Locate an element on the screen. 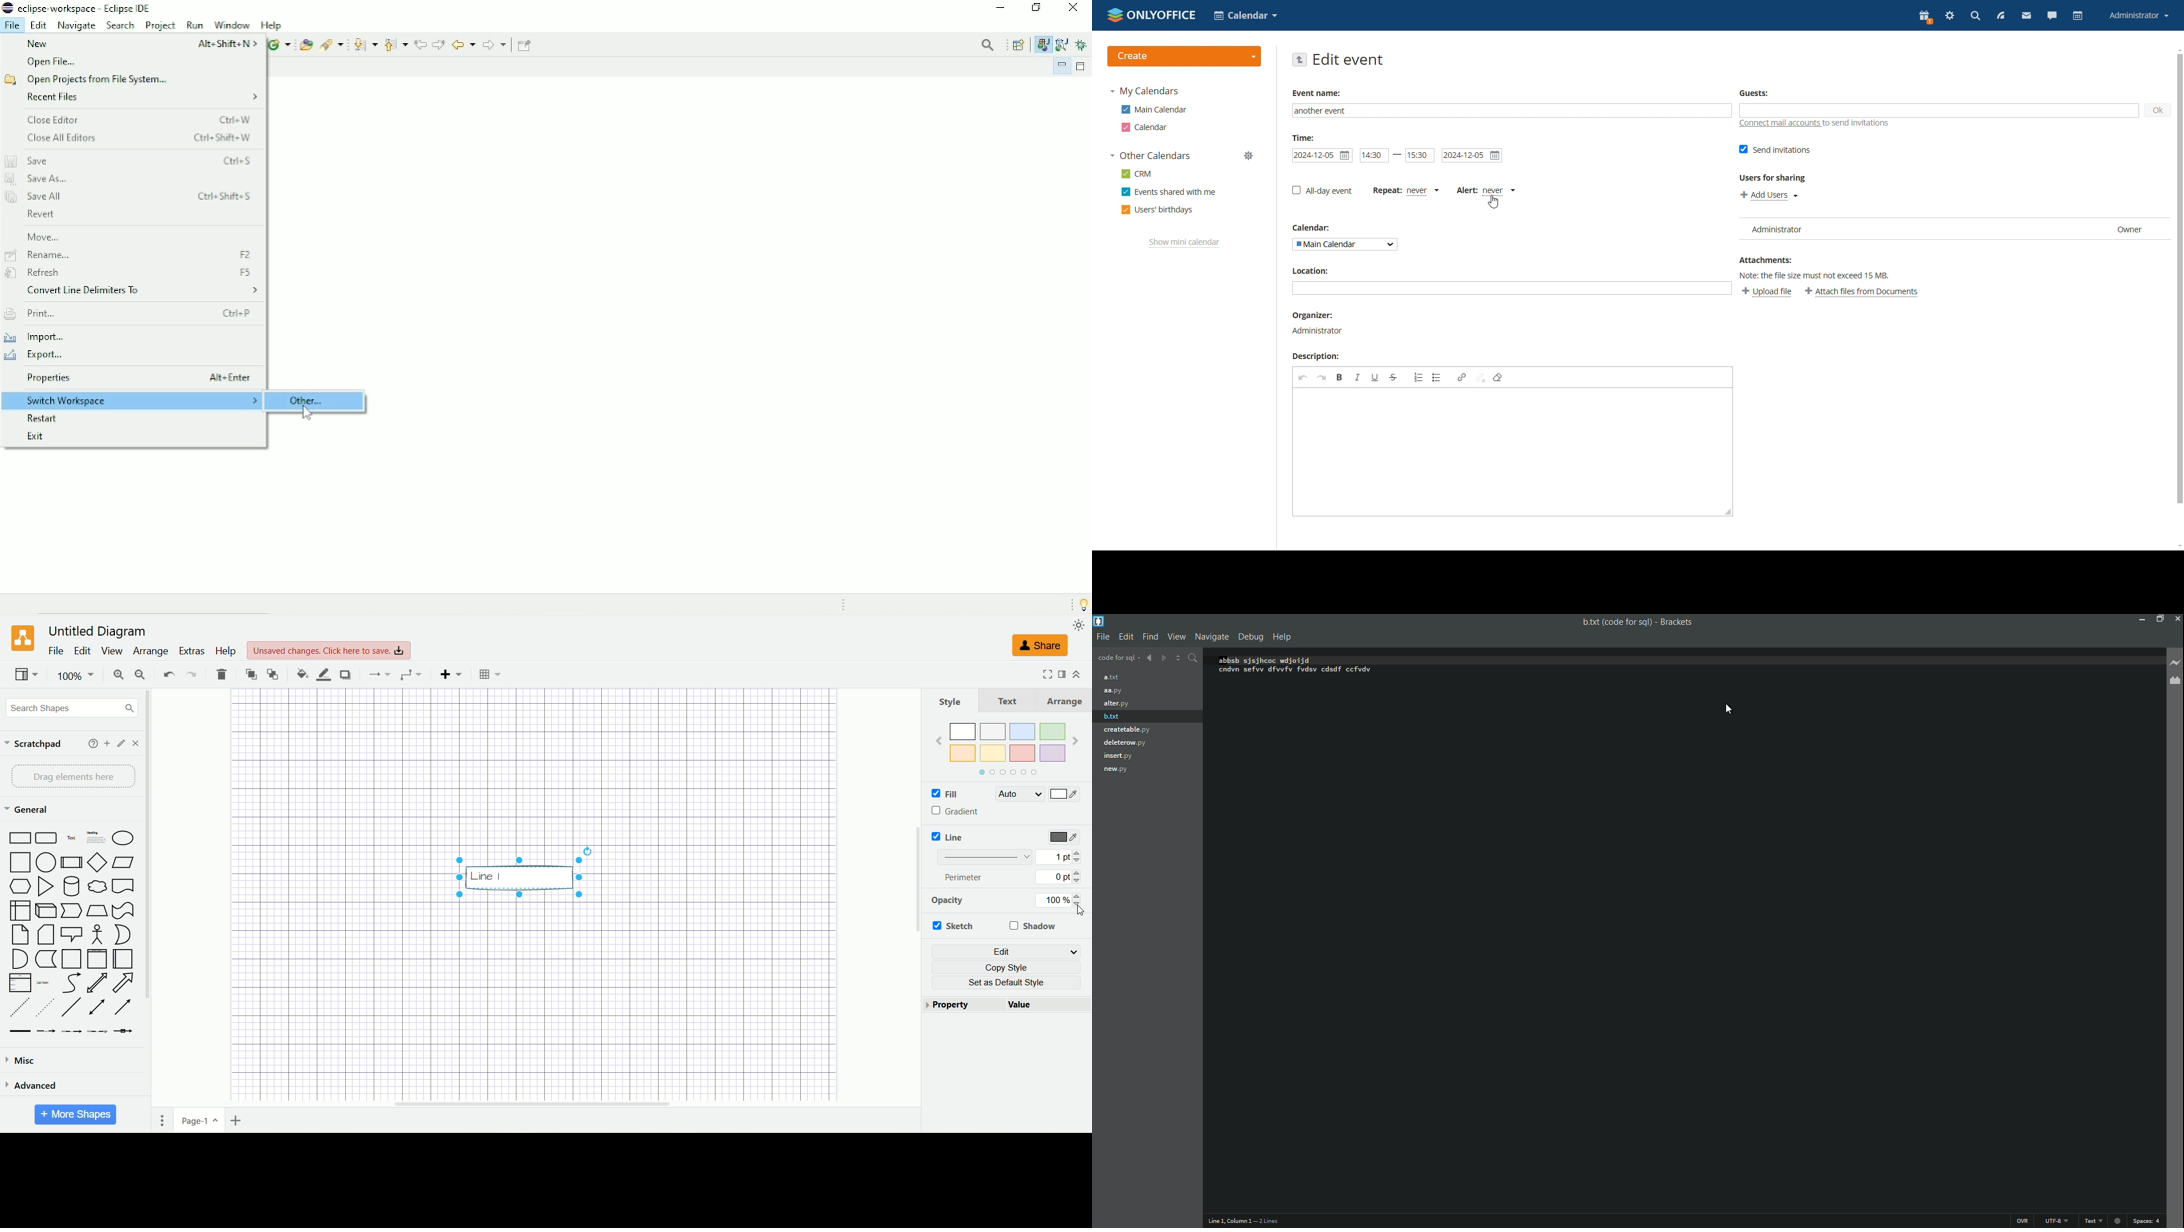 The height and width of the screenshot is (1232, 2184). add event name is located at coordinates (1512, 111).